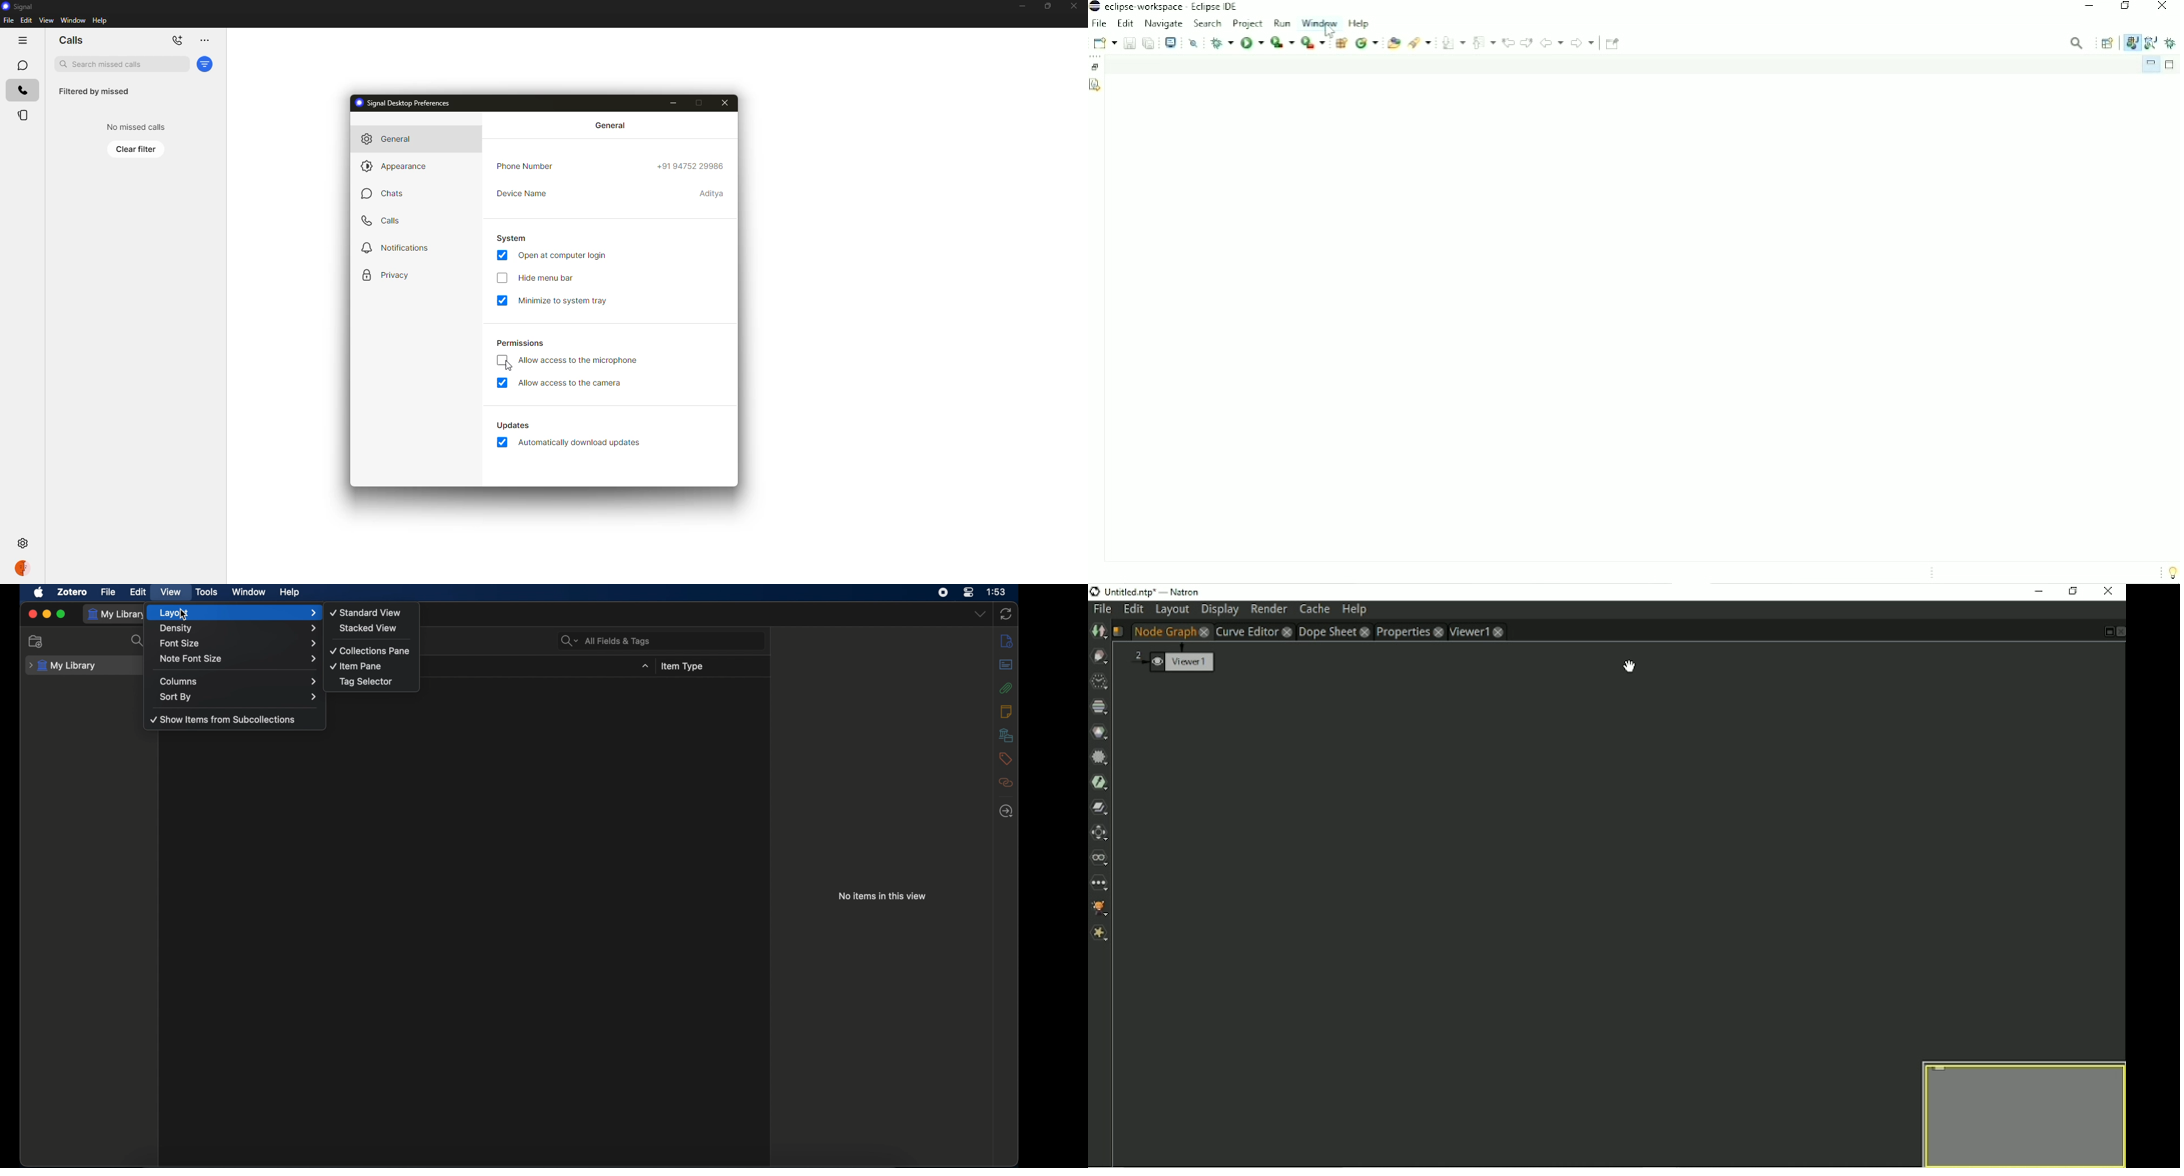  I want to click on zotero, so click(72, 592).